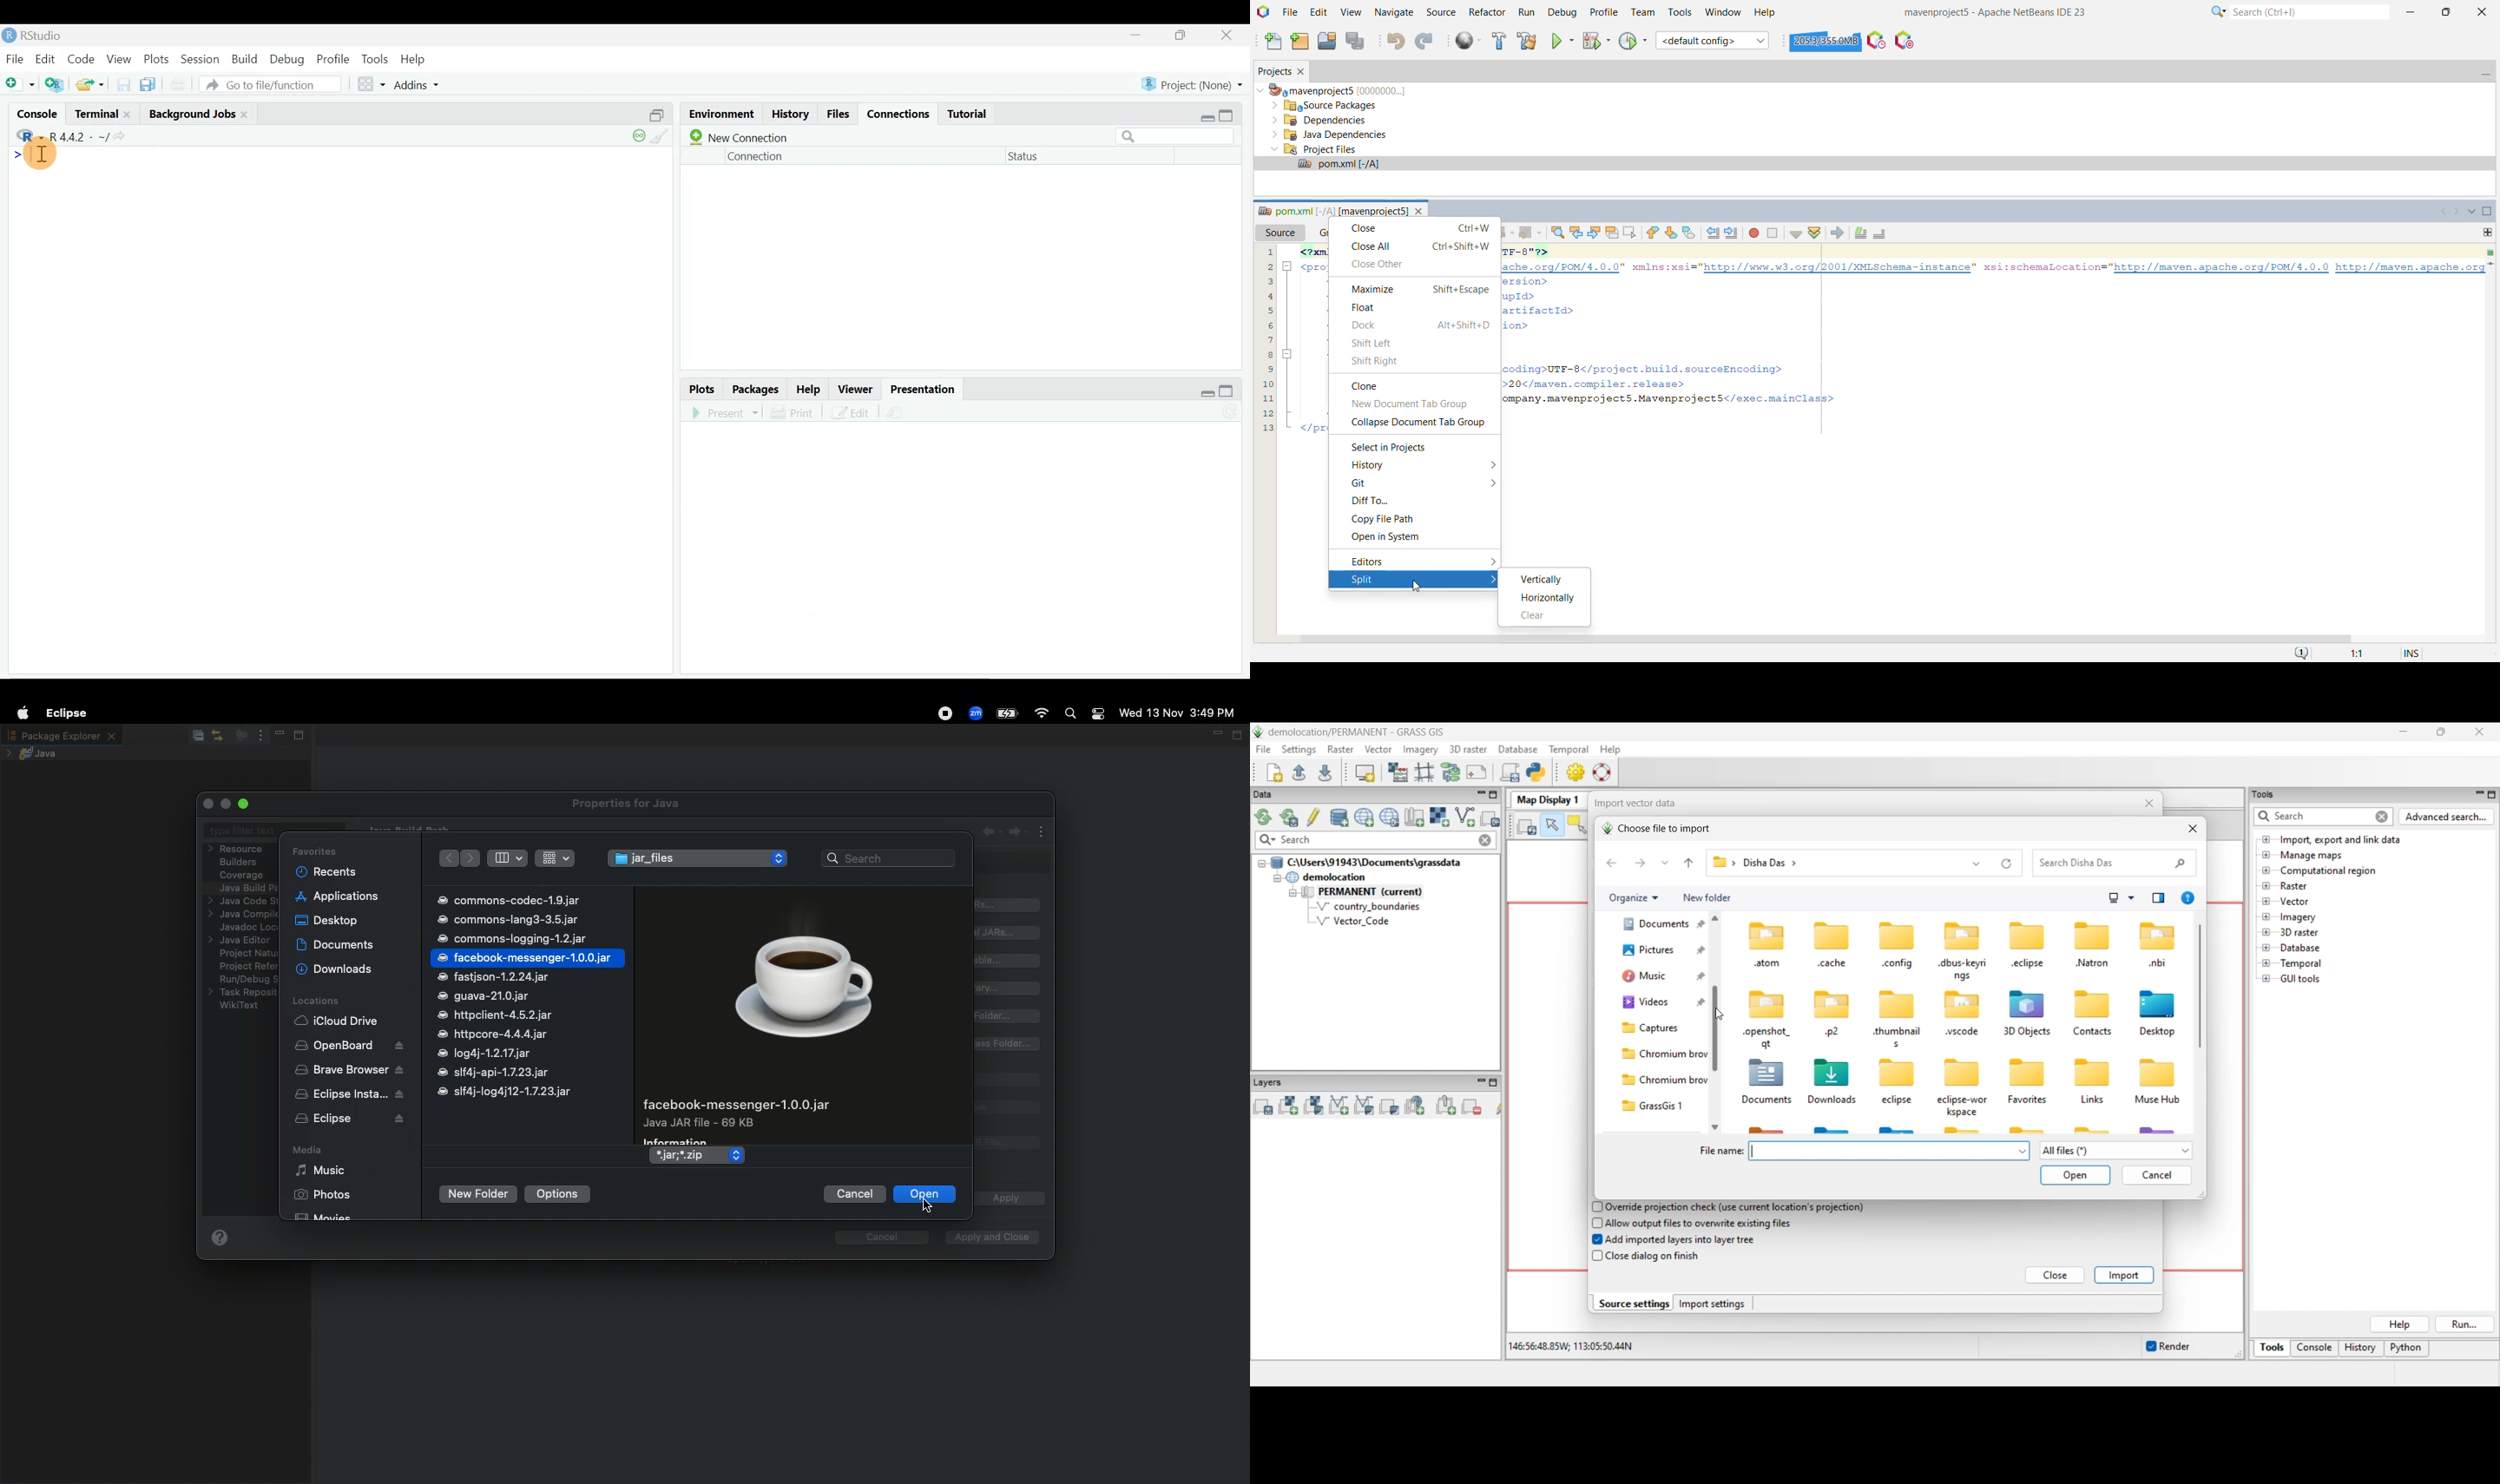  What do you see at coordinates (132, 115) in the screenshot?
I see `Close terminal` at bounding box center [132, 115].